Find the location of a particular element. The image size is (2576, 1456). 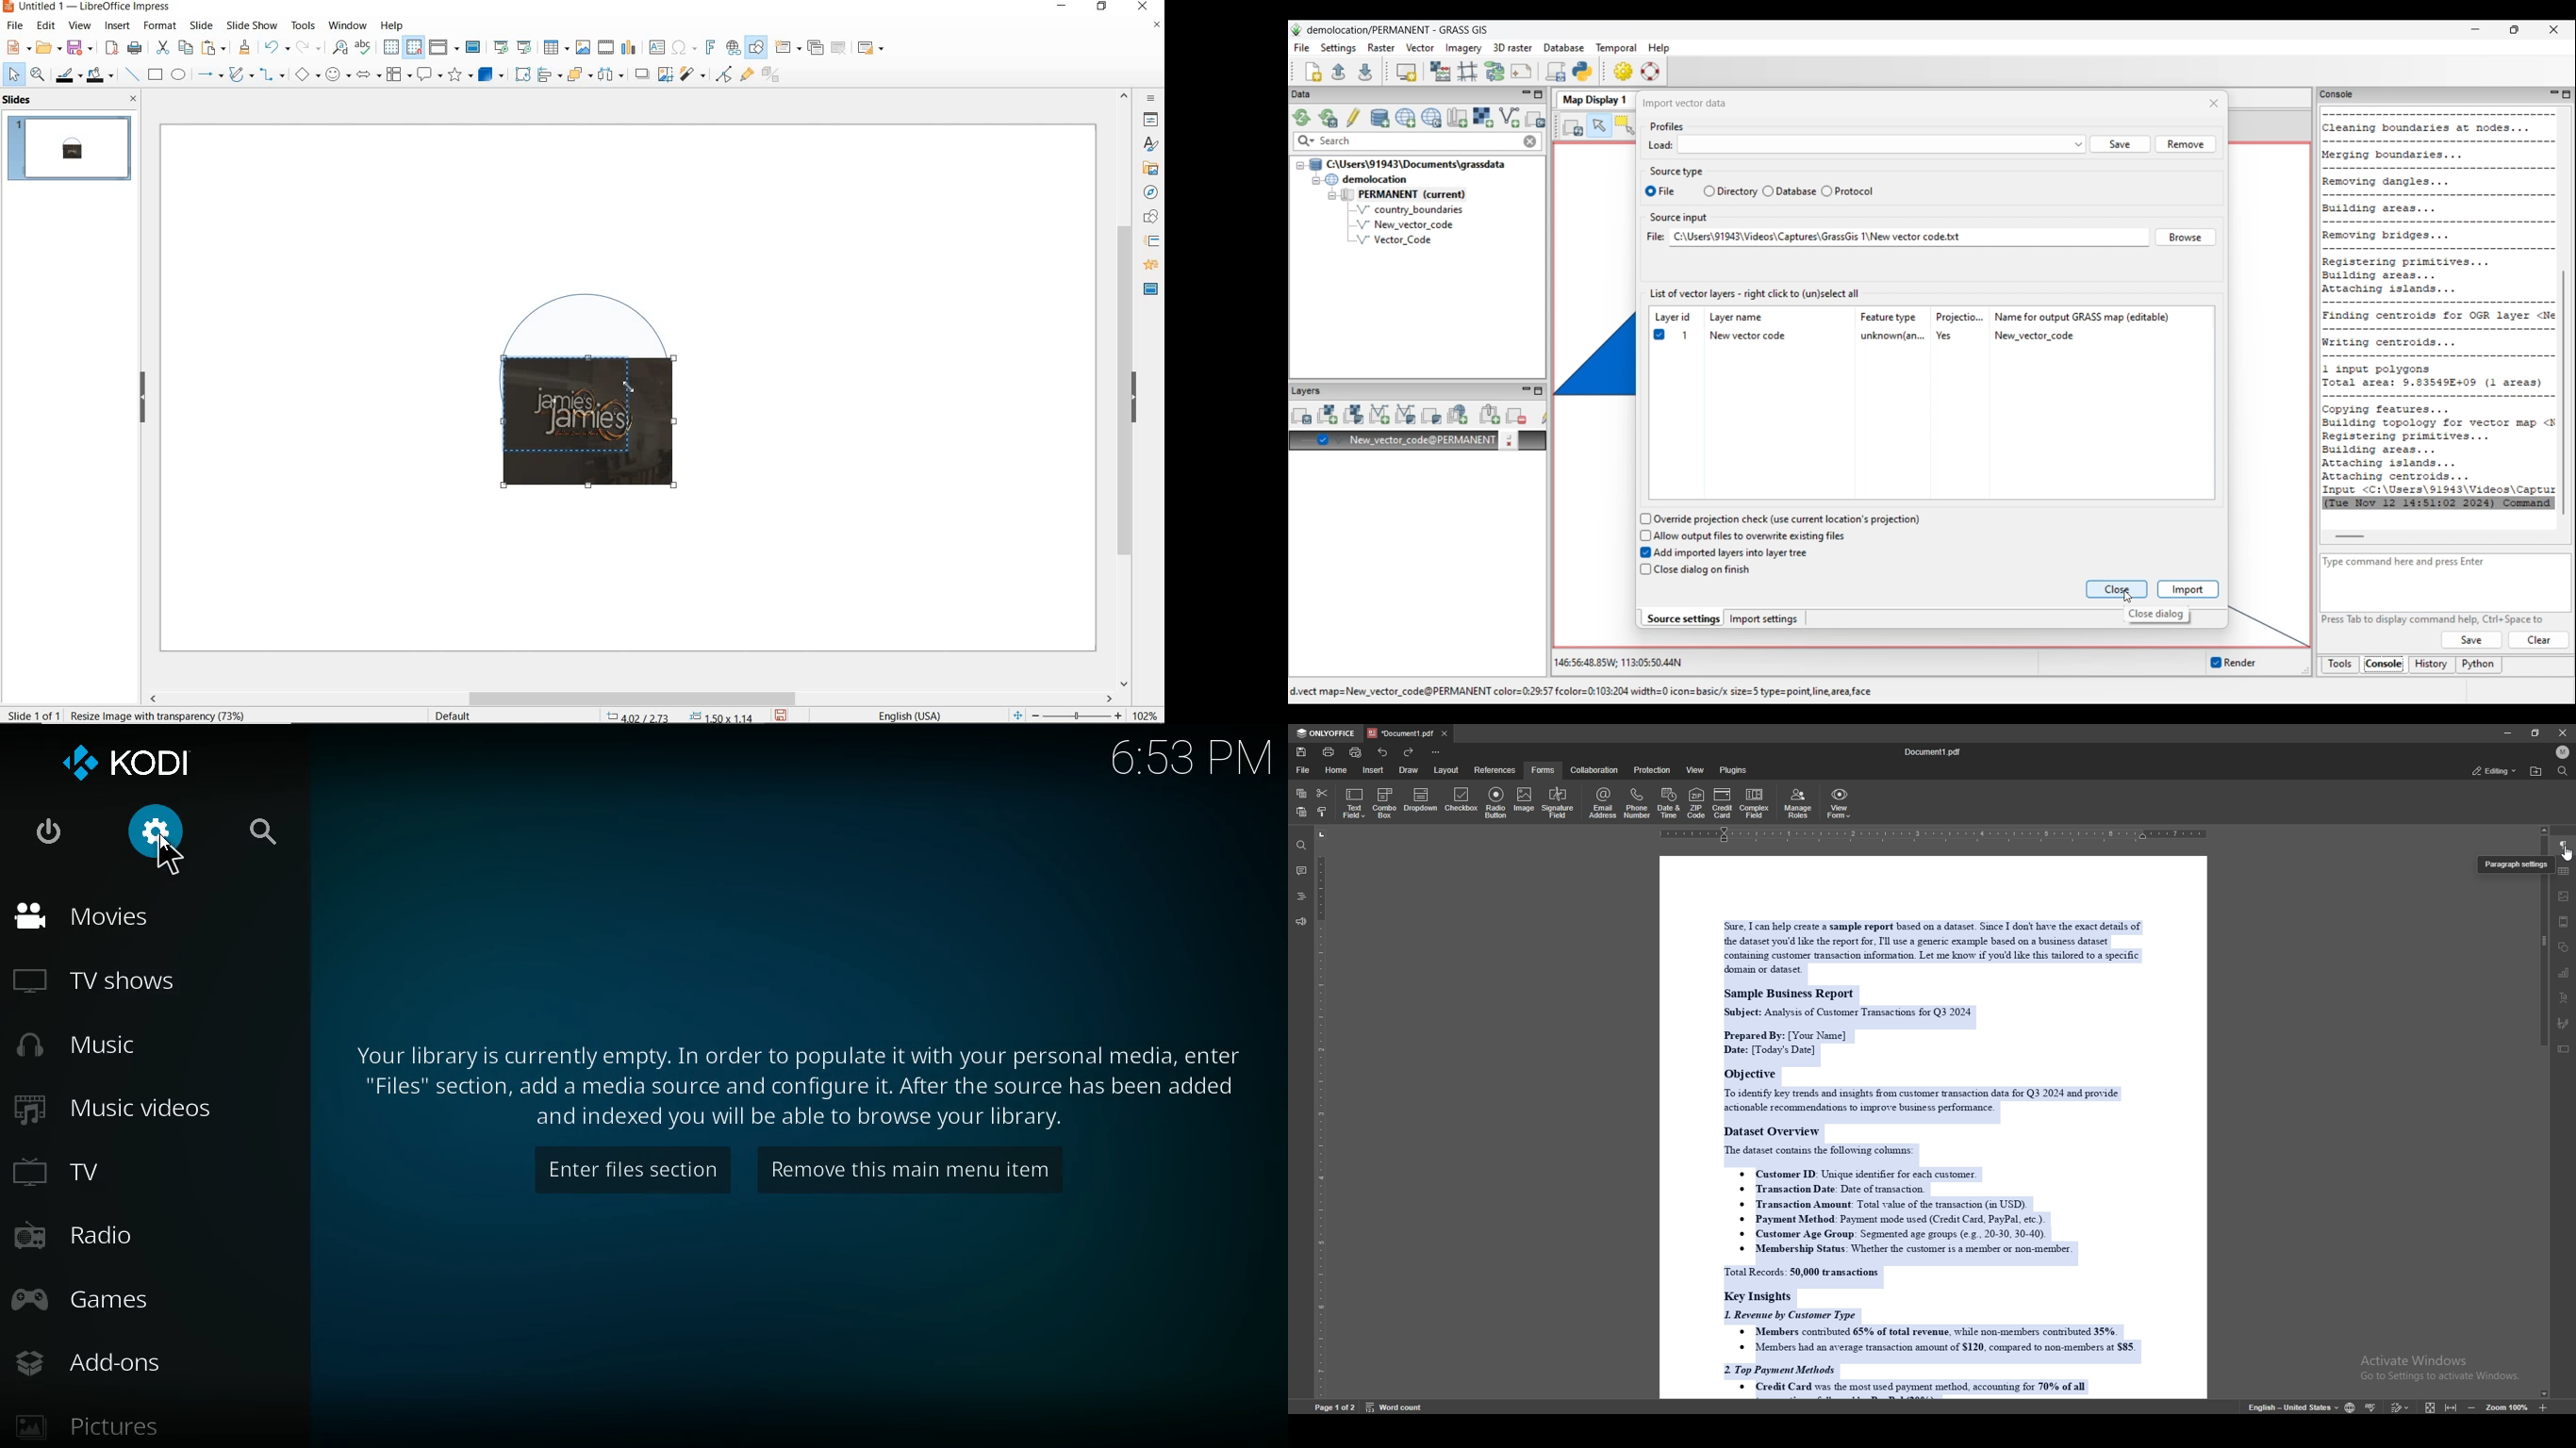

music videos is located at coordinates (127, 1111).